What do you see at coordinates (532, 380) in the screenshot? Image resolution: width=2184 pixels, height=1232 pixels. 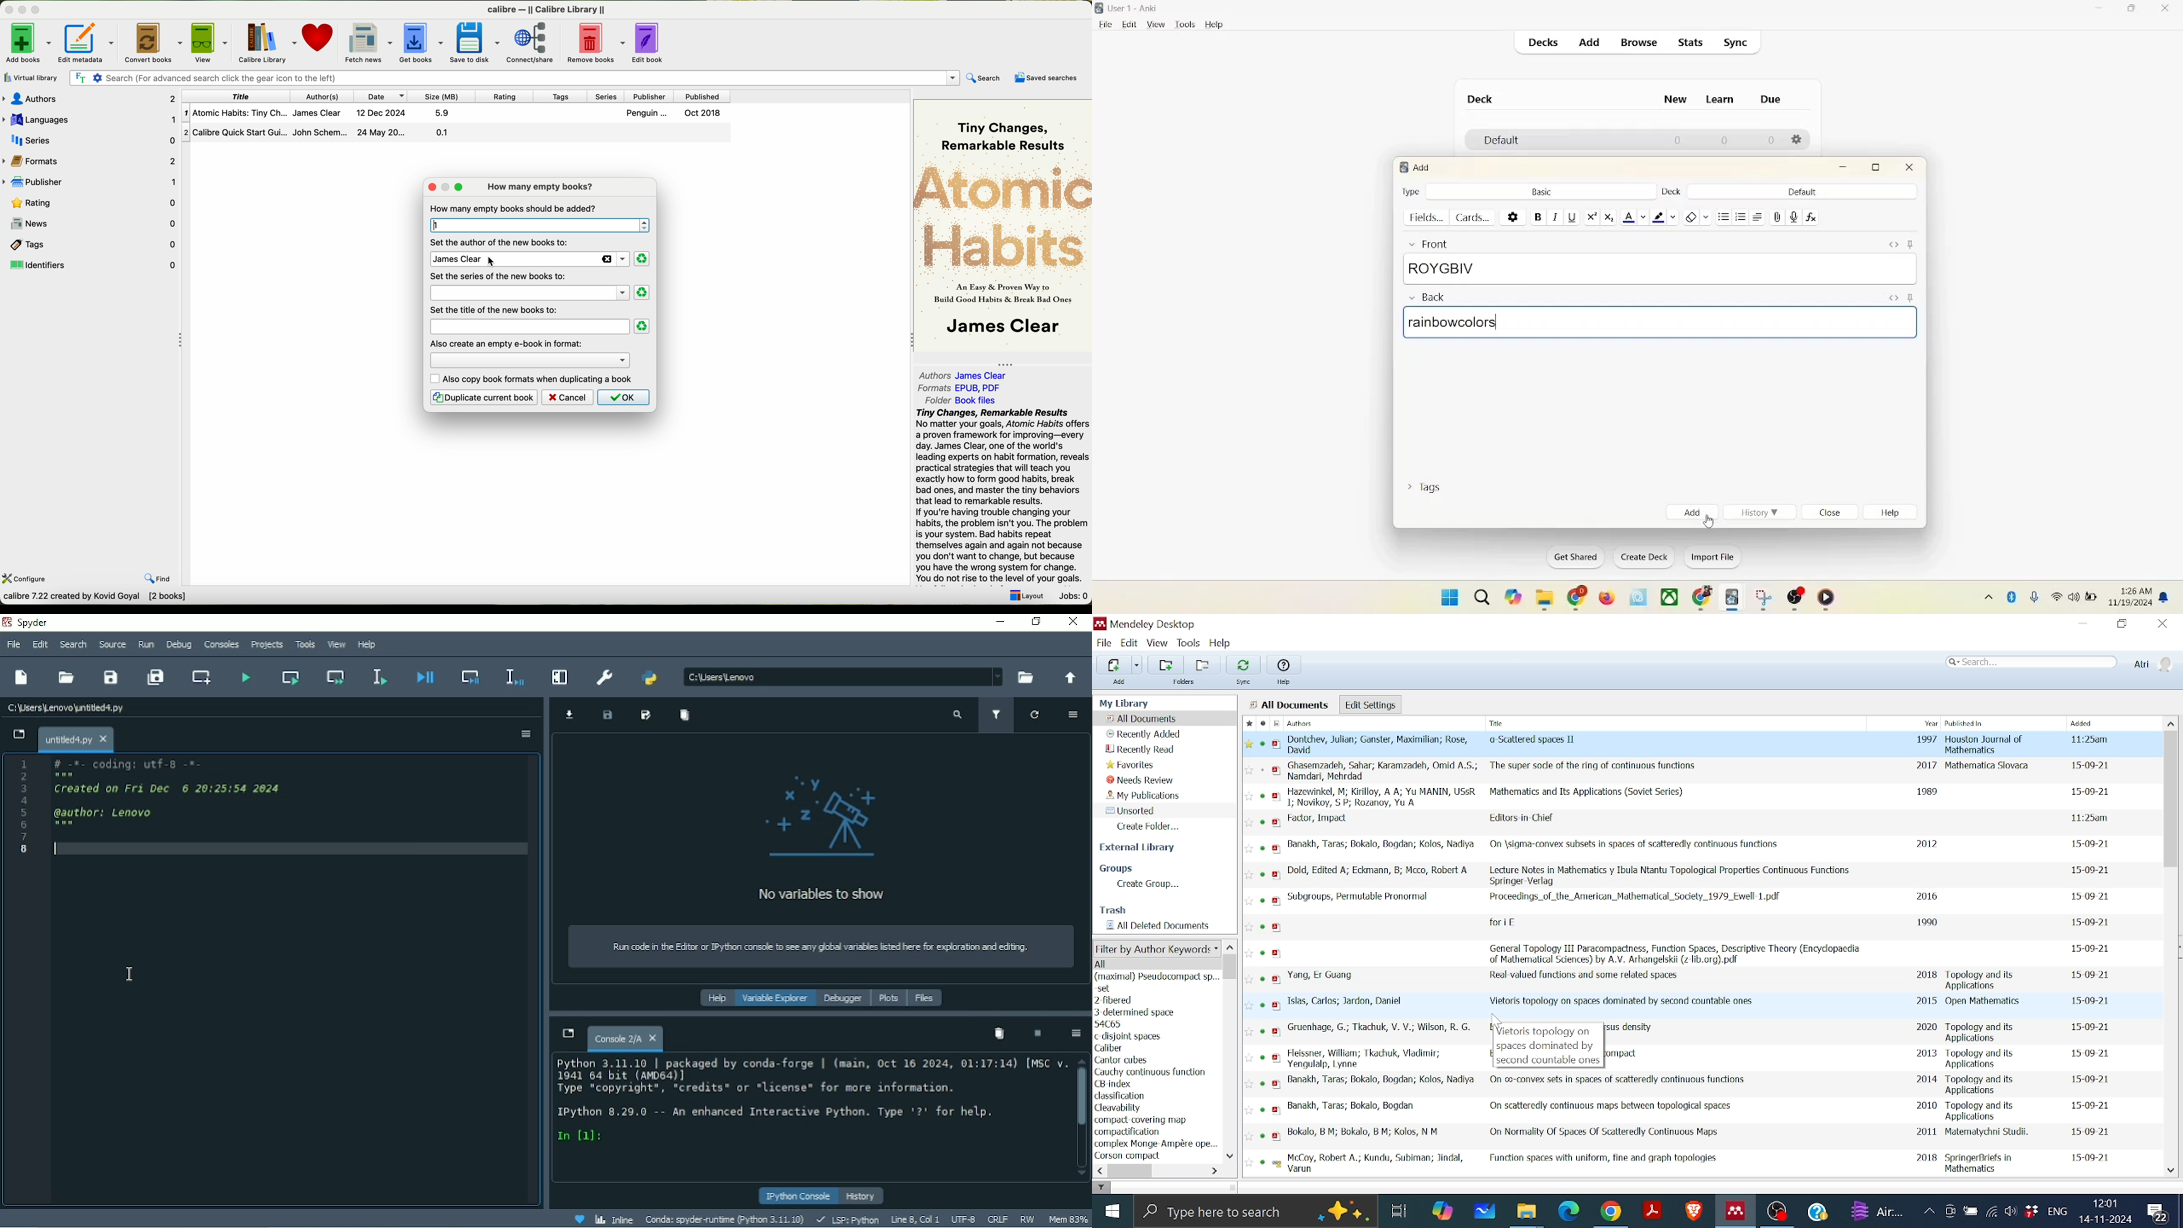 I see `also copy book formats when duplicating a book` at bounding box center [532, 380].